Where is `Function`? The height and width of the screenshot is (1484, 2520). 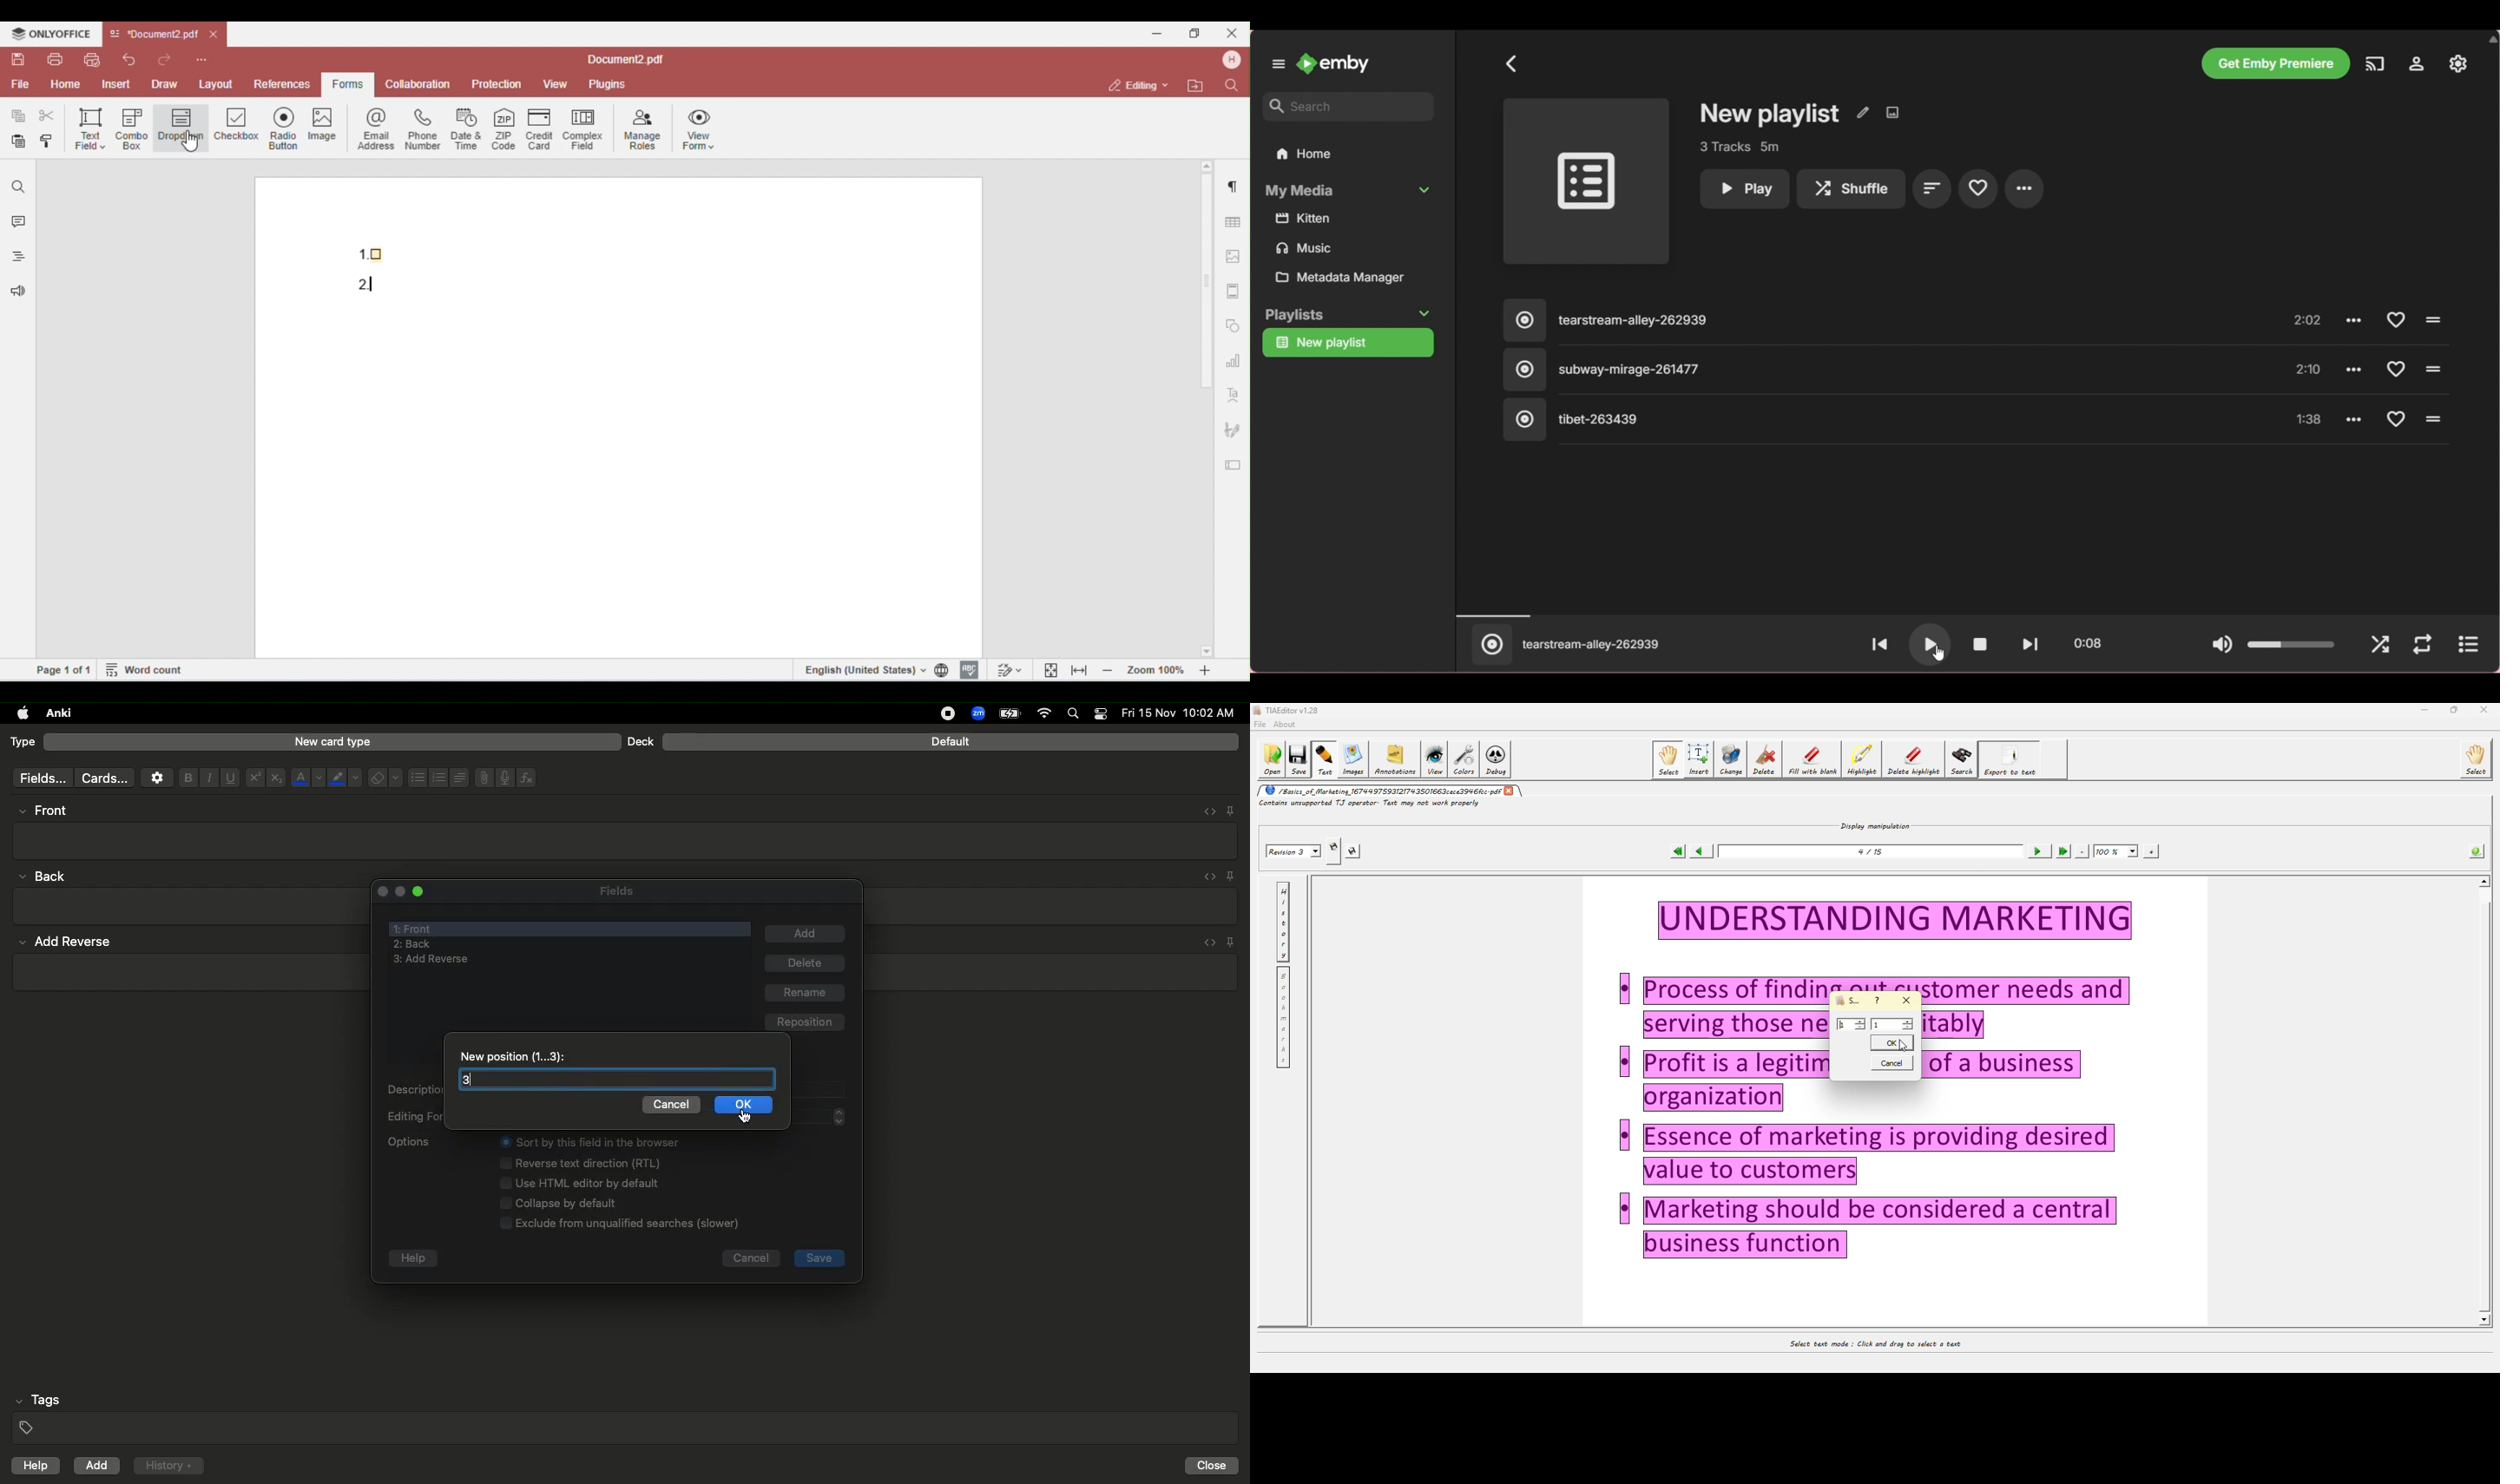
Function is located at coordinates (528, 778).